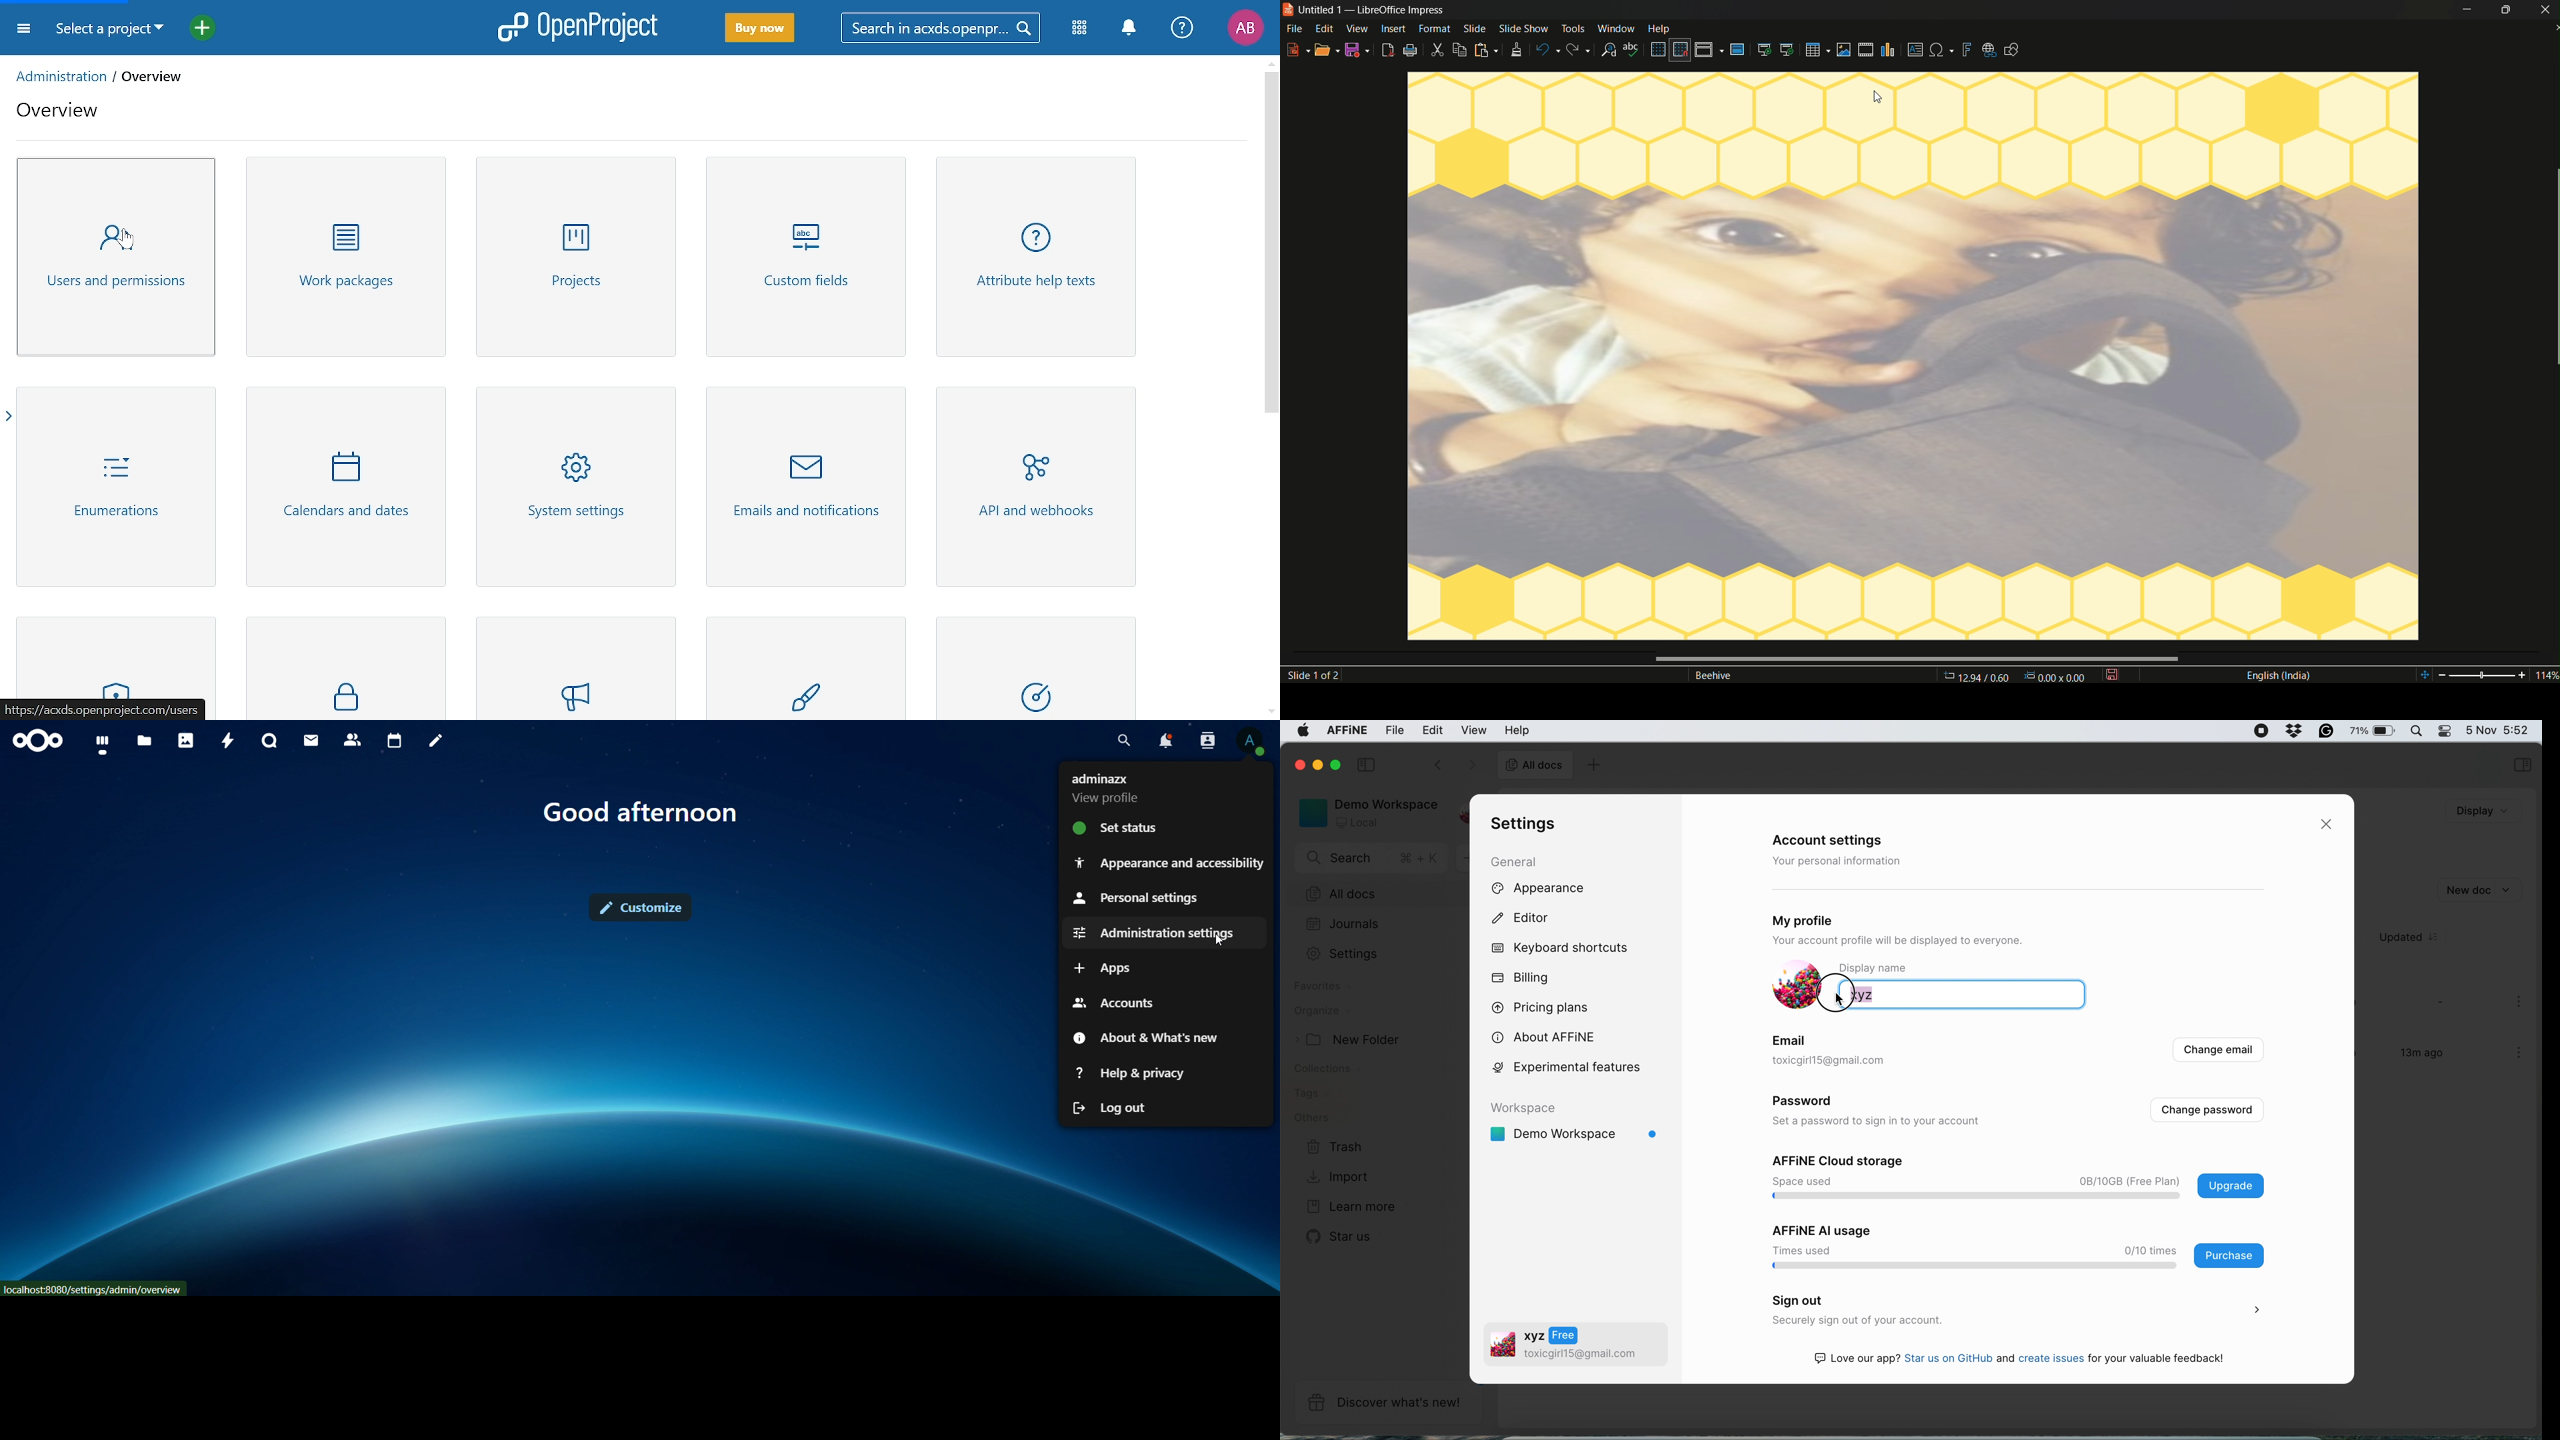  Describe the element at coordinates (1348, 1207) in the screenshot. I see `learn more` at that location.